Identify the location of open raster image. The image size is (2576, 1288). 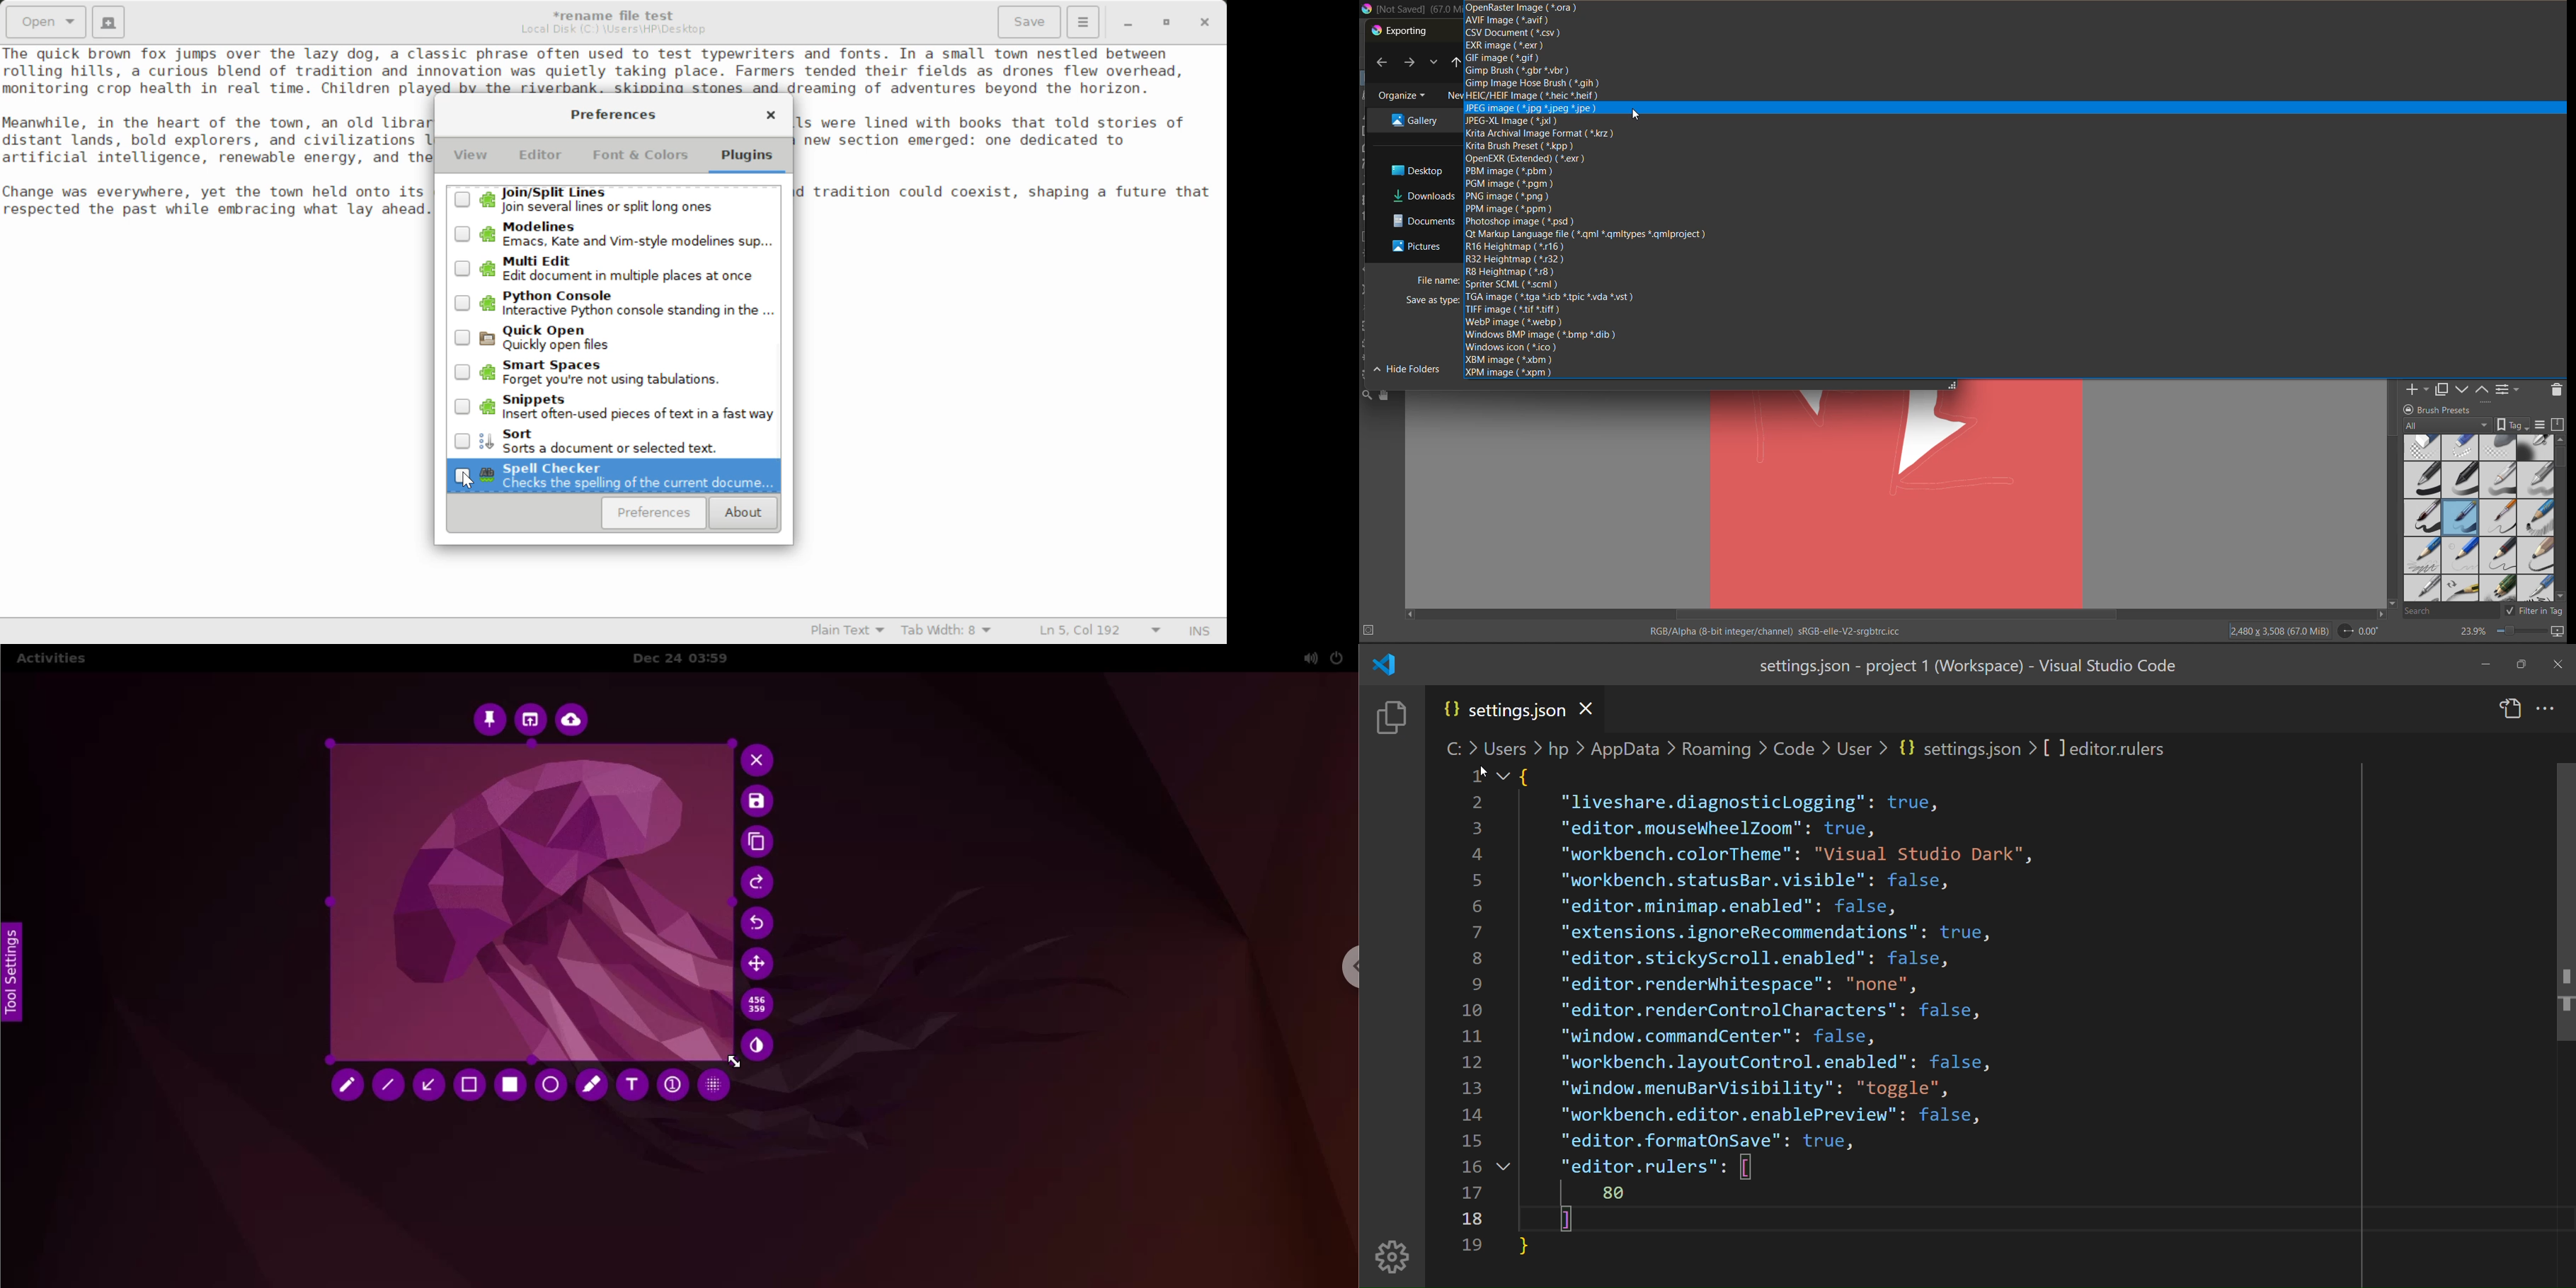
(1521, 8).